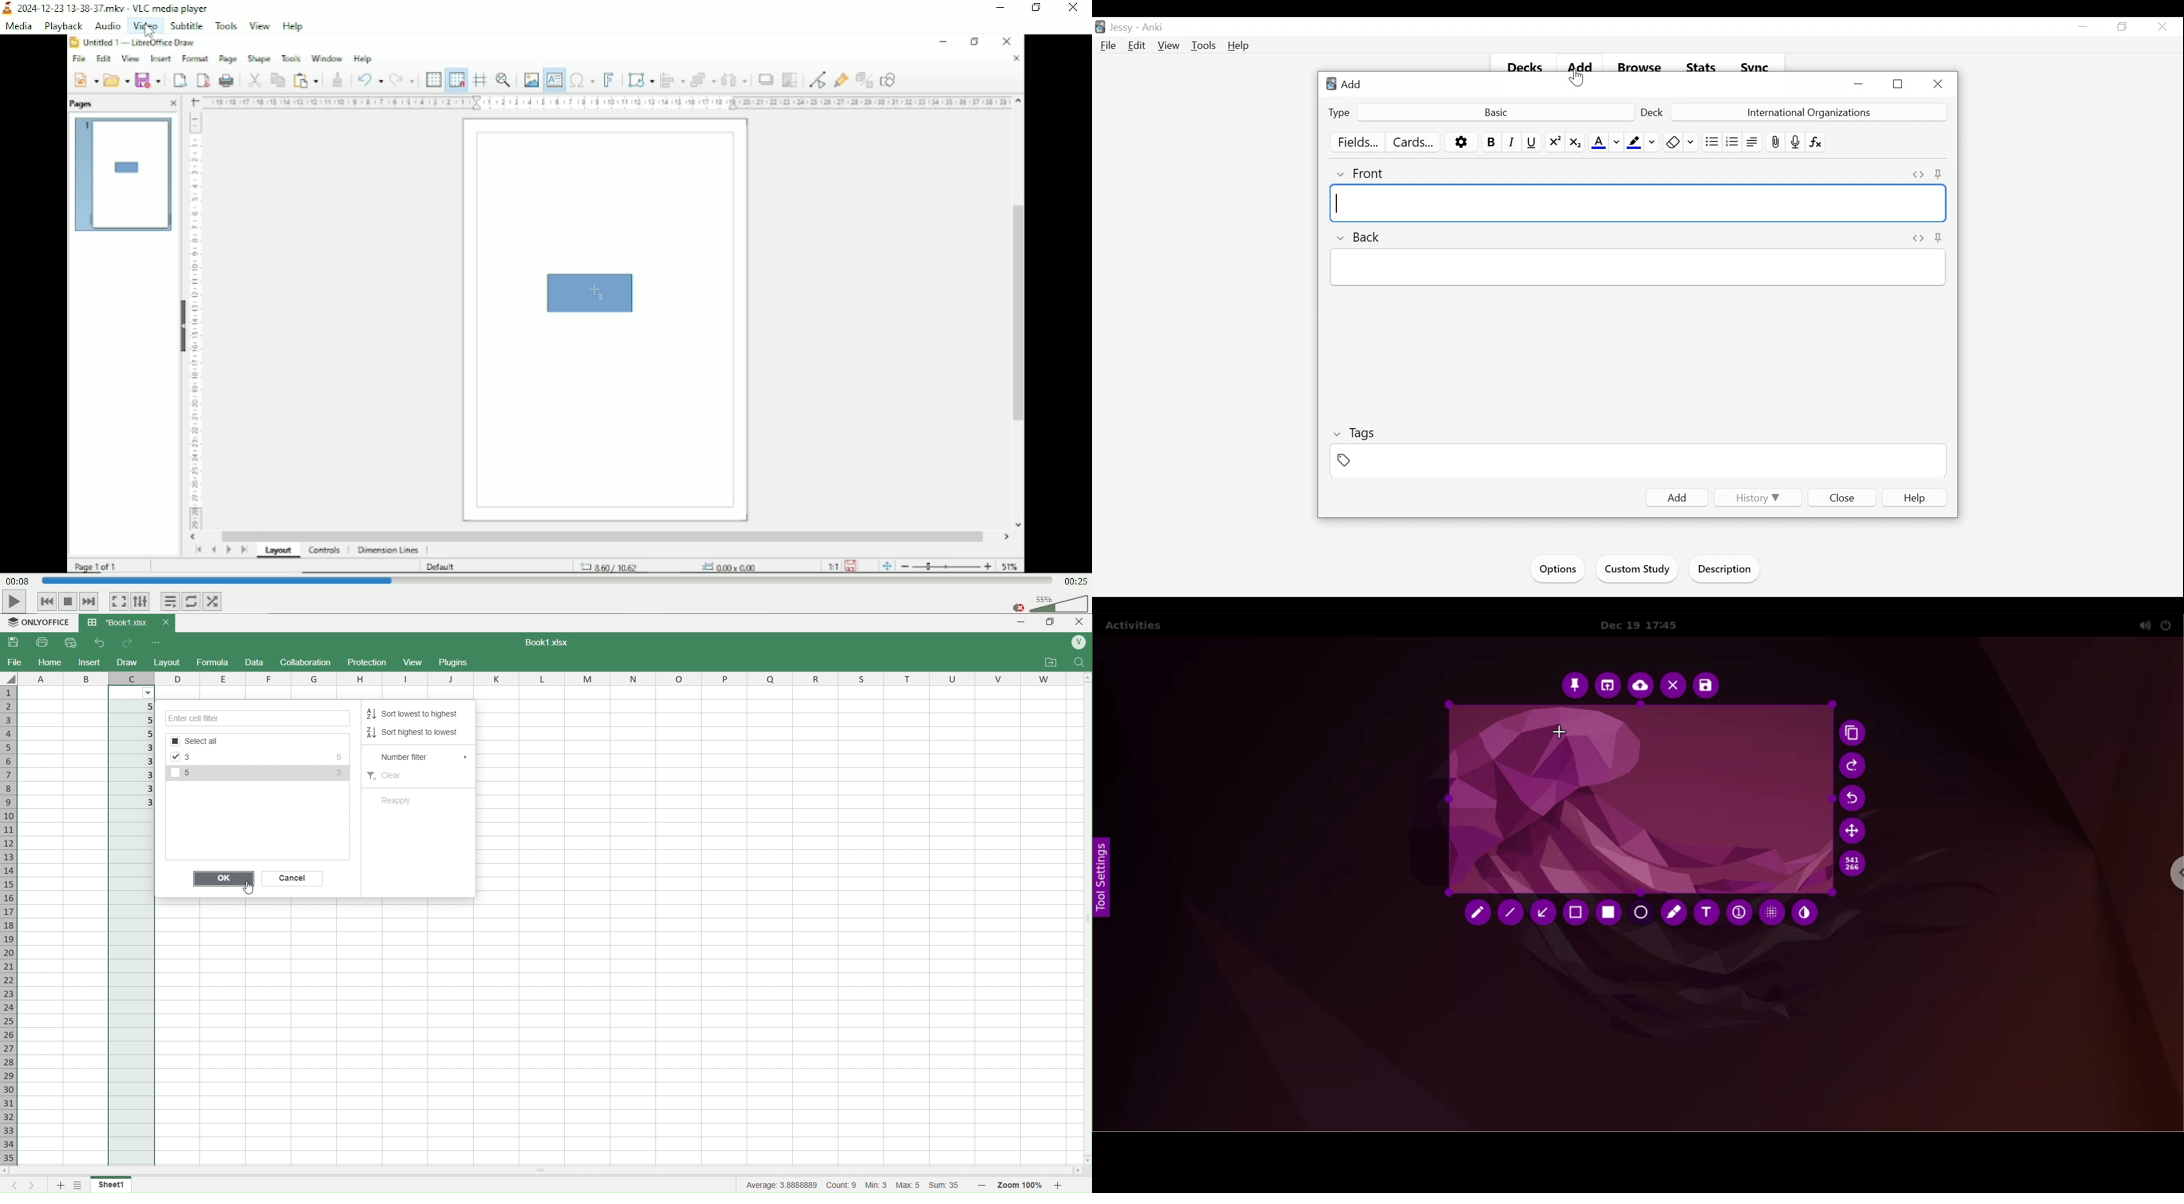  Describe the element at coordinates (415, 732) in the screenshot. I see `Sort highest to lowest` at that location.